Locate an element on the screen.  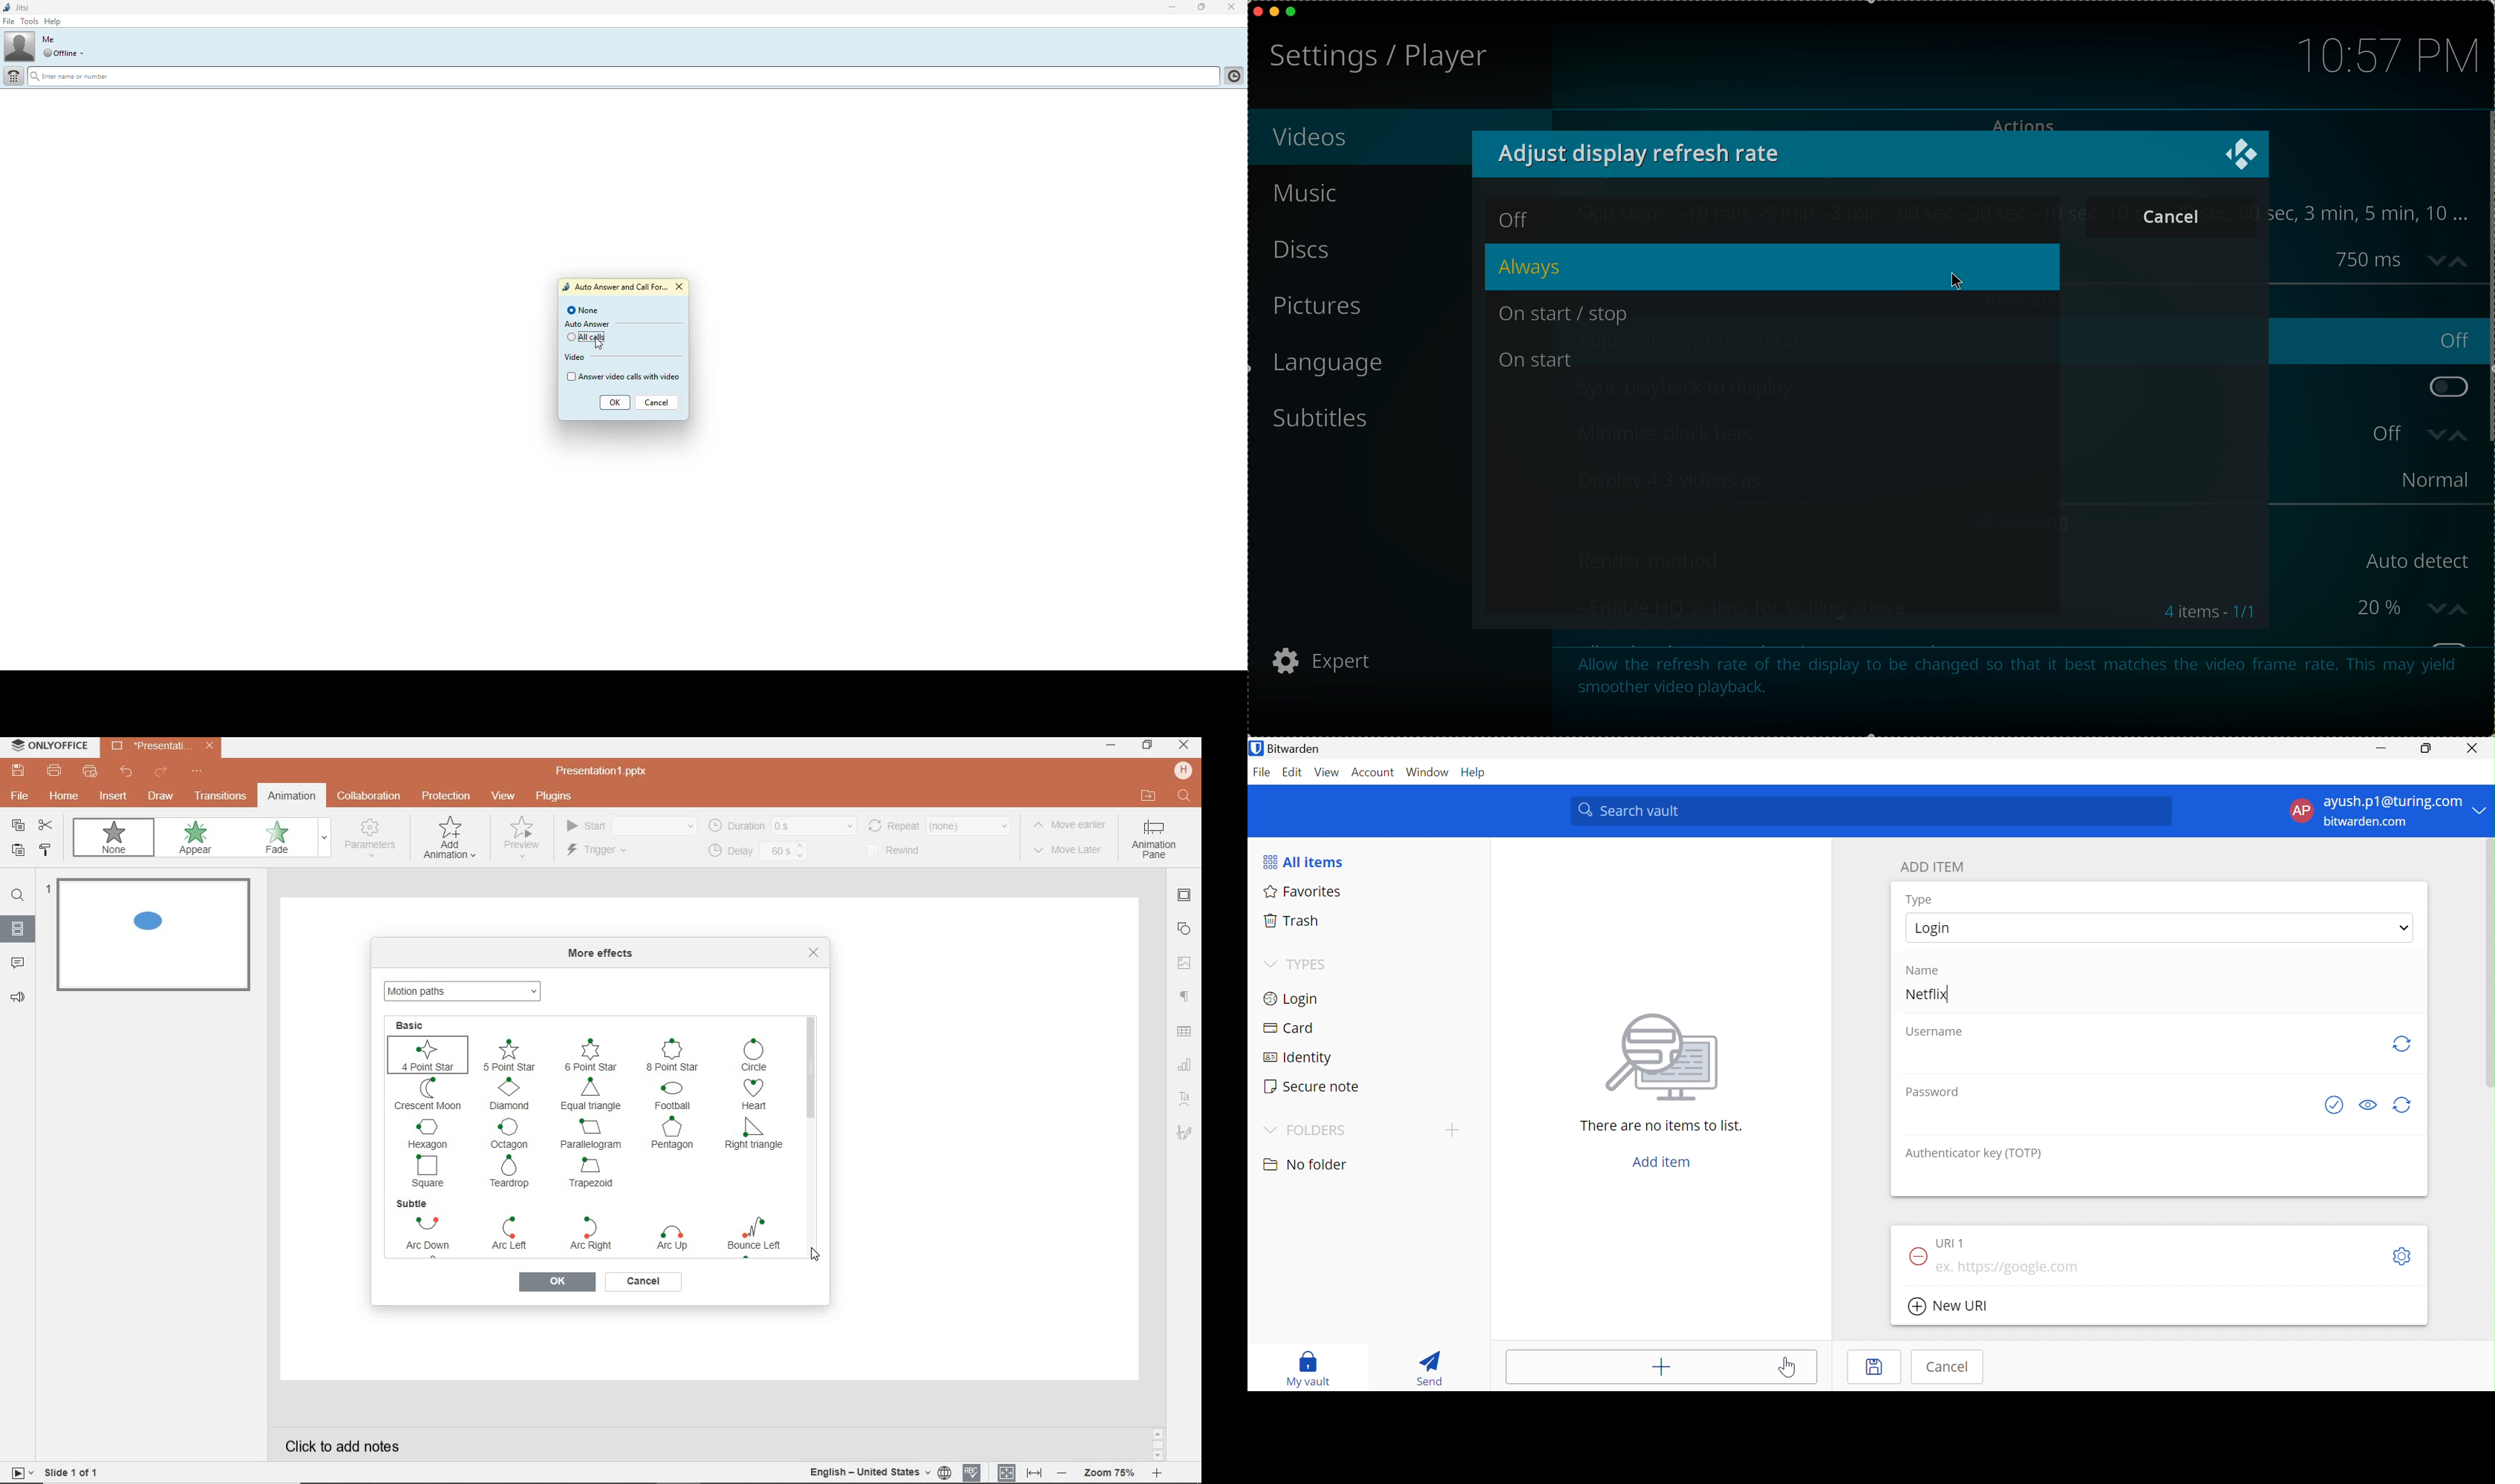
increase value is located at coordinates (2462, 609).